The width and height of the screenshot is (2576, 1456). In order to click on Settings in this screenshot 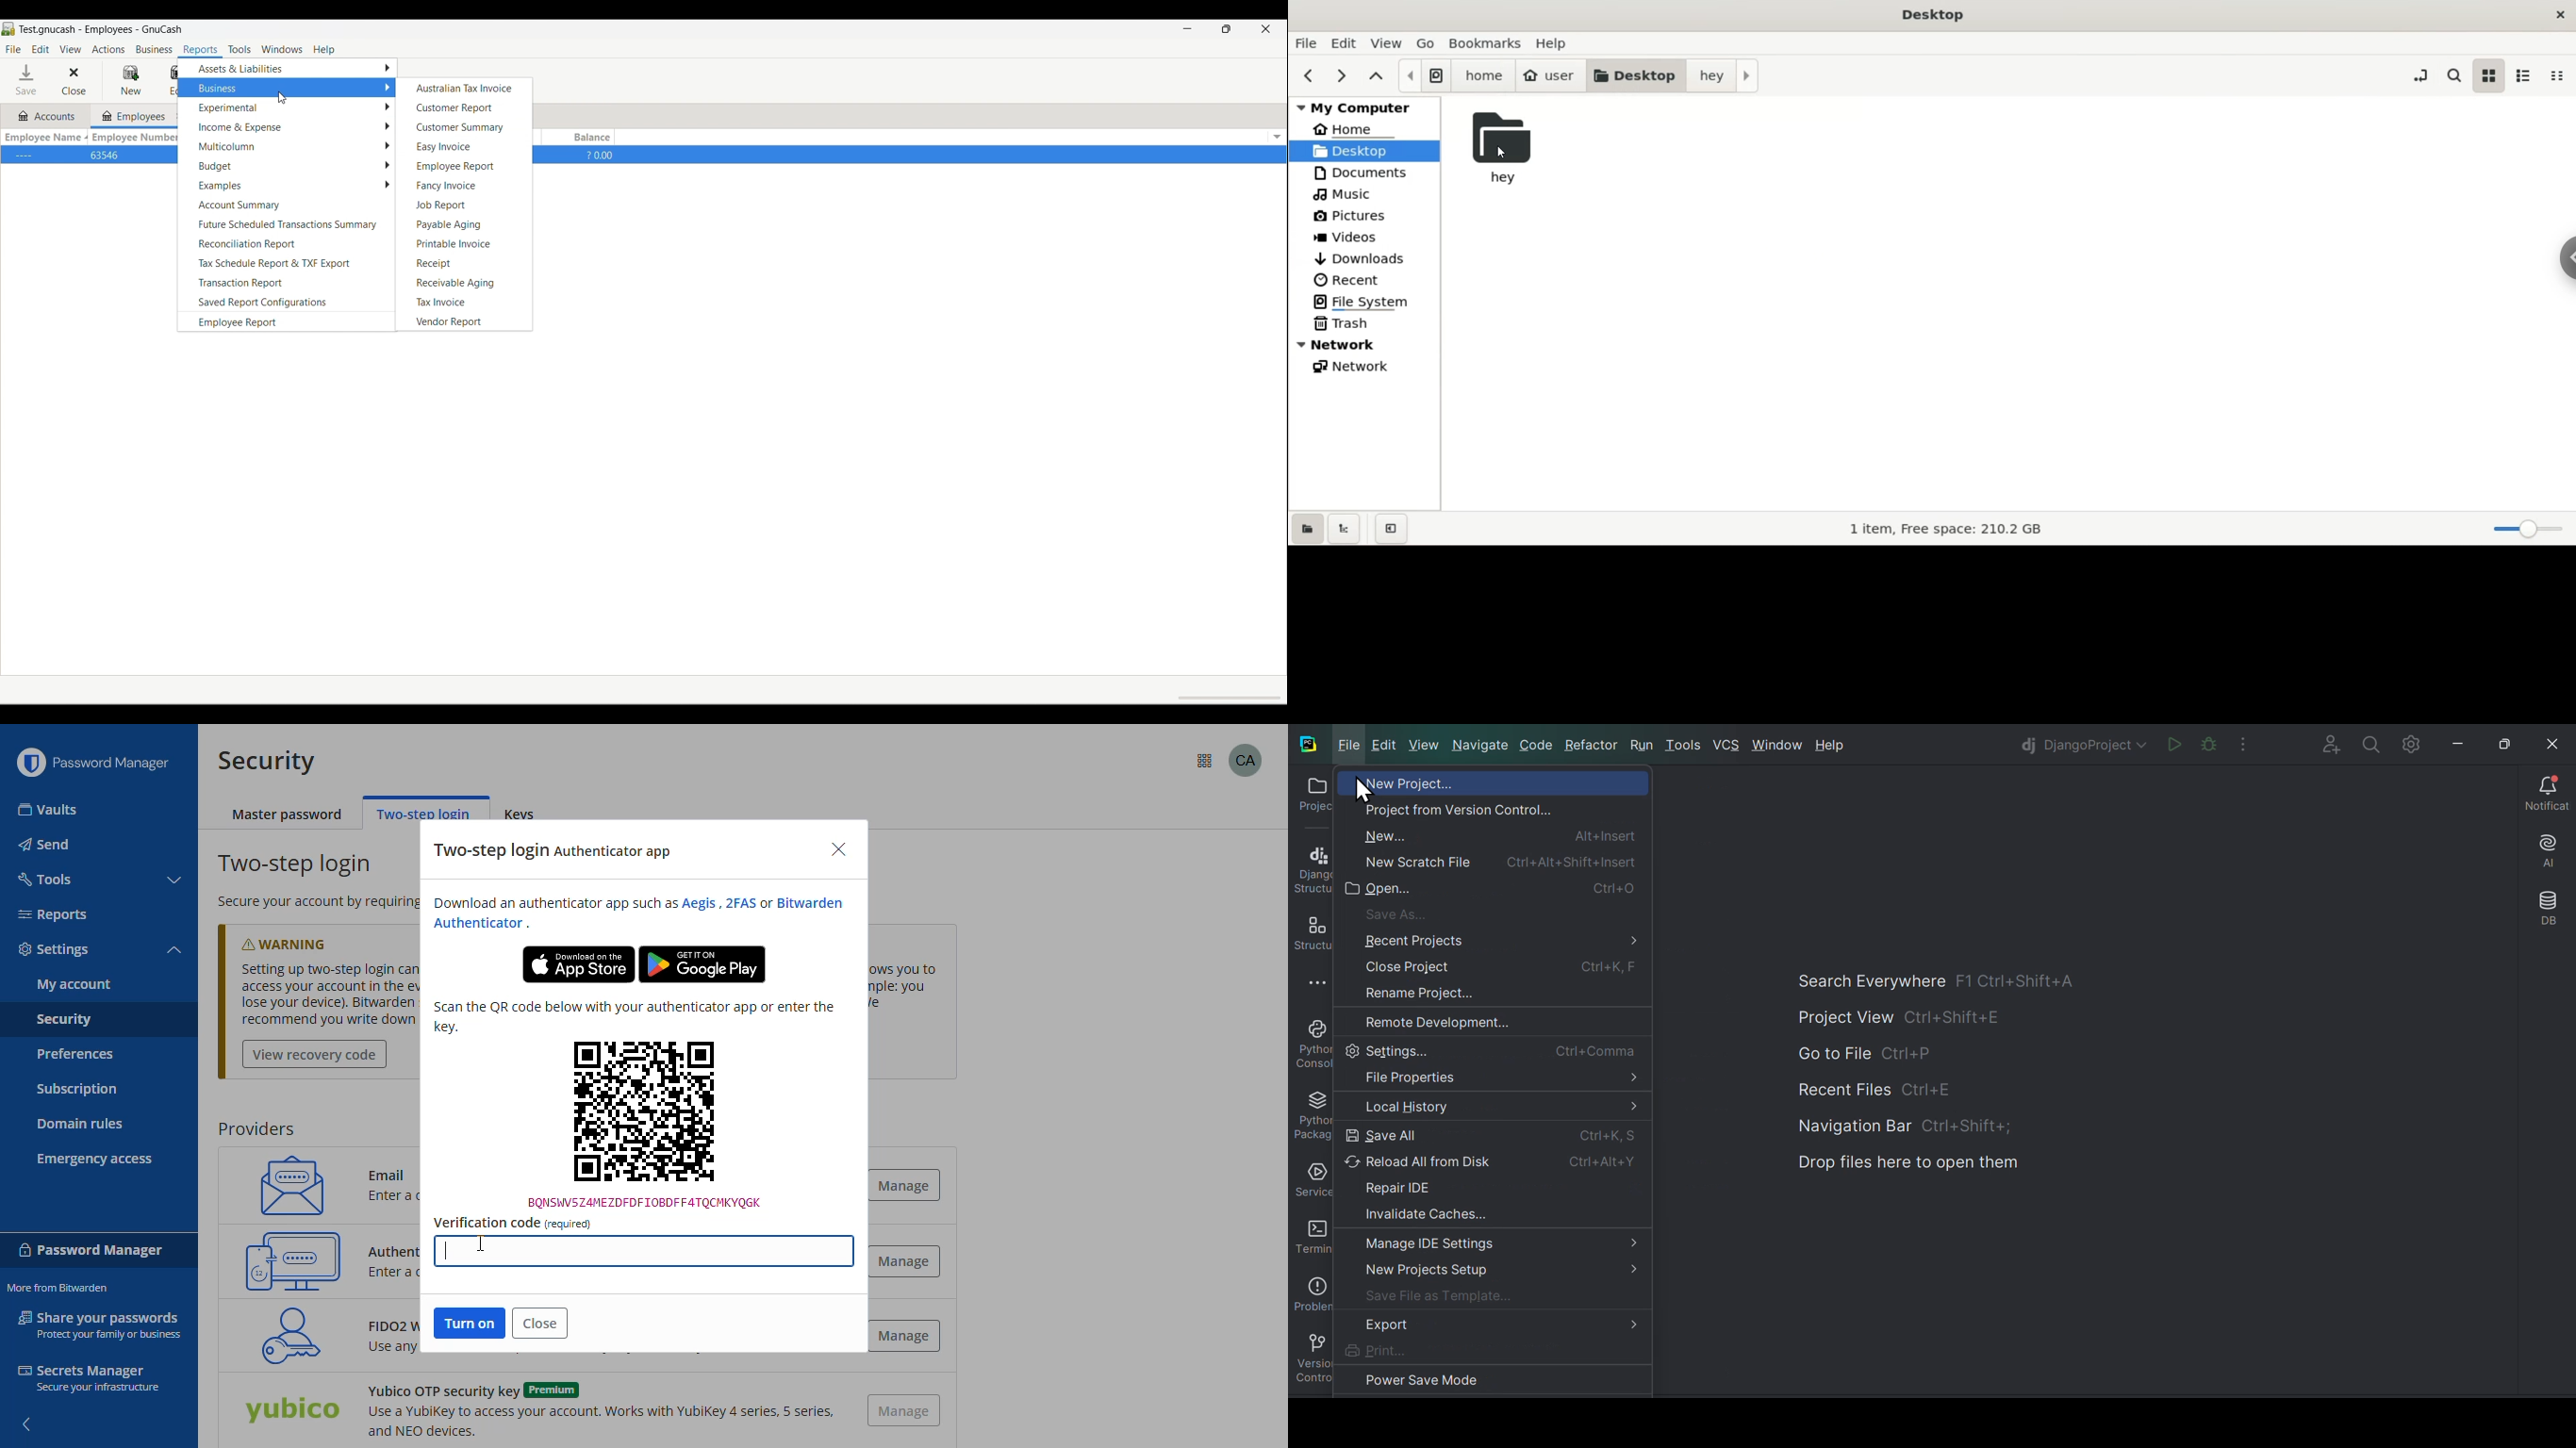, I will do `click(2410, 742)`.